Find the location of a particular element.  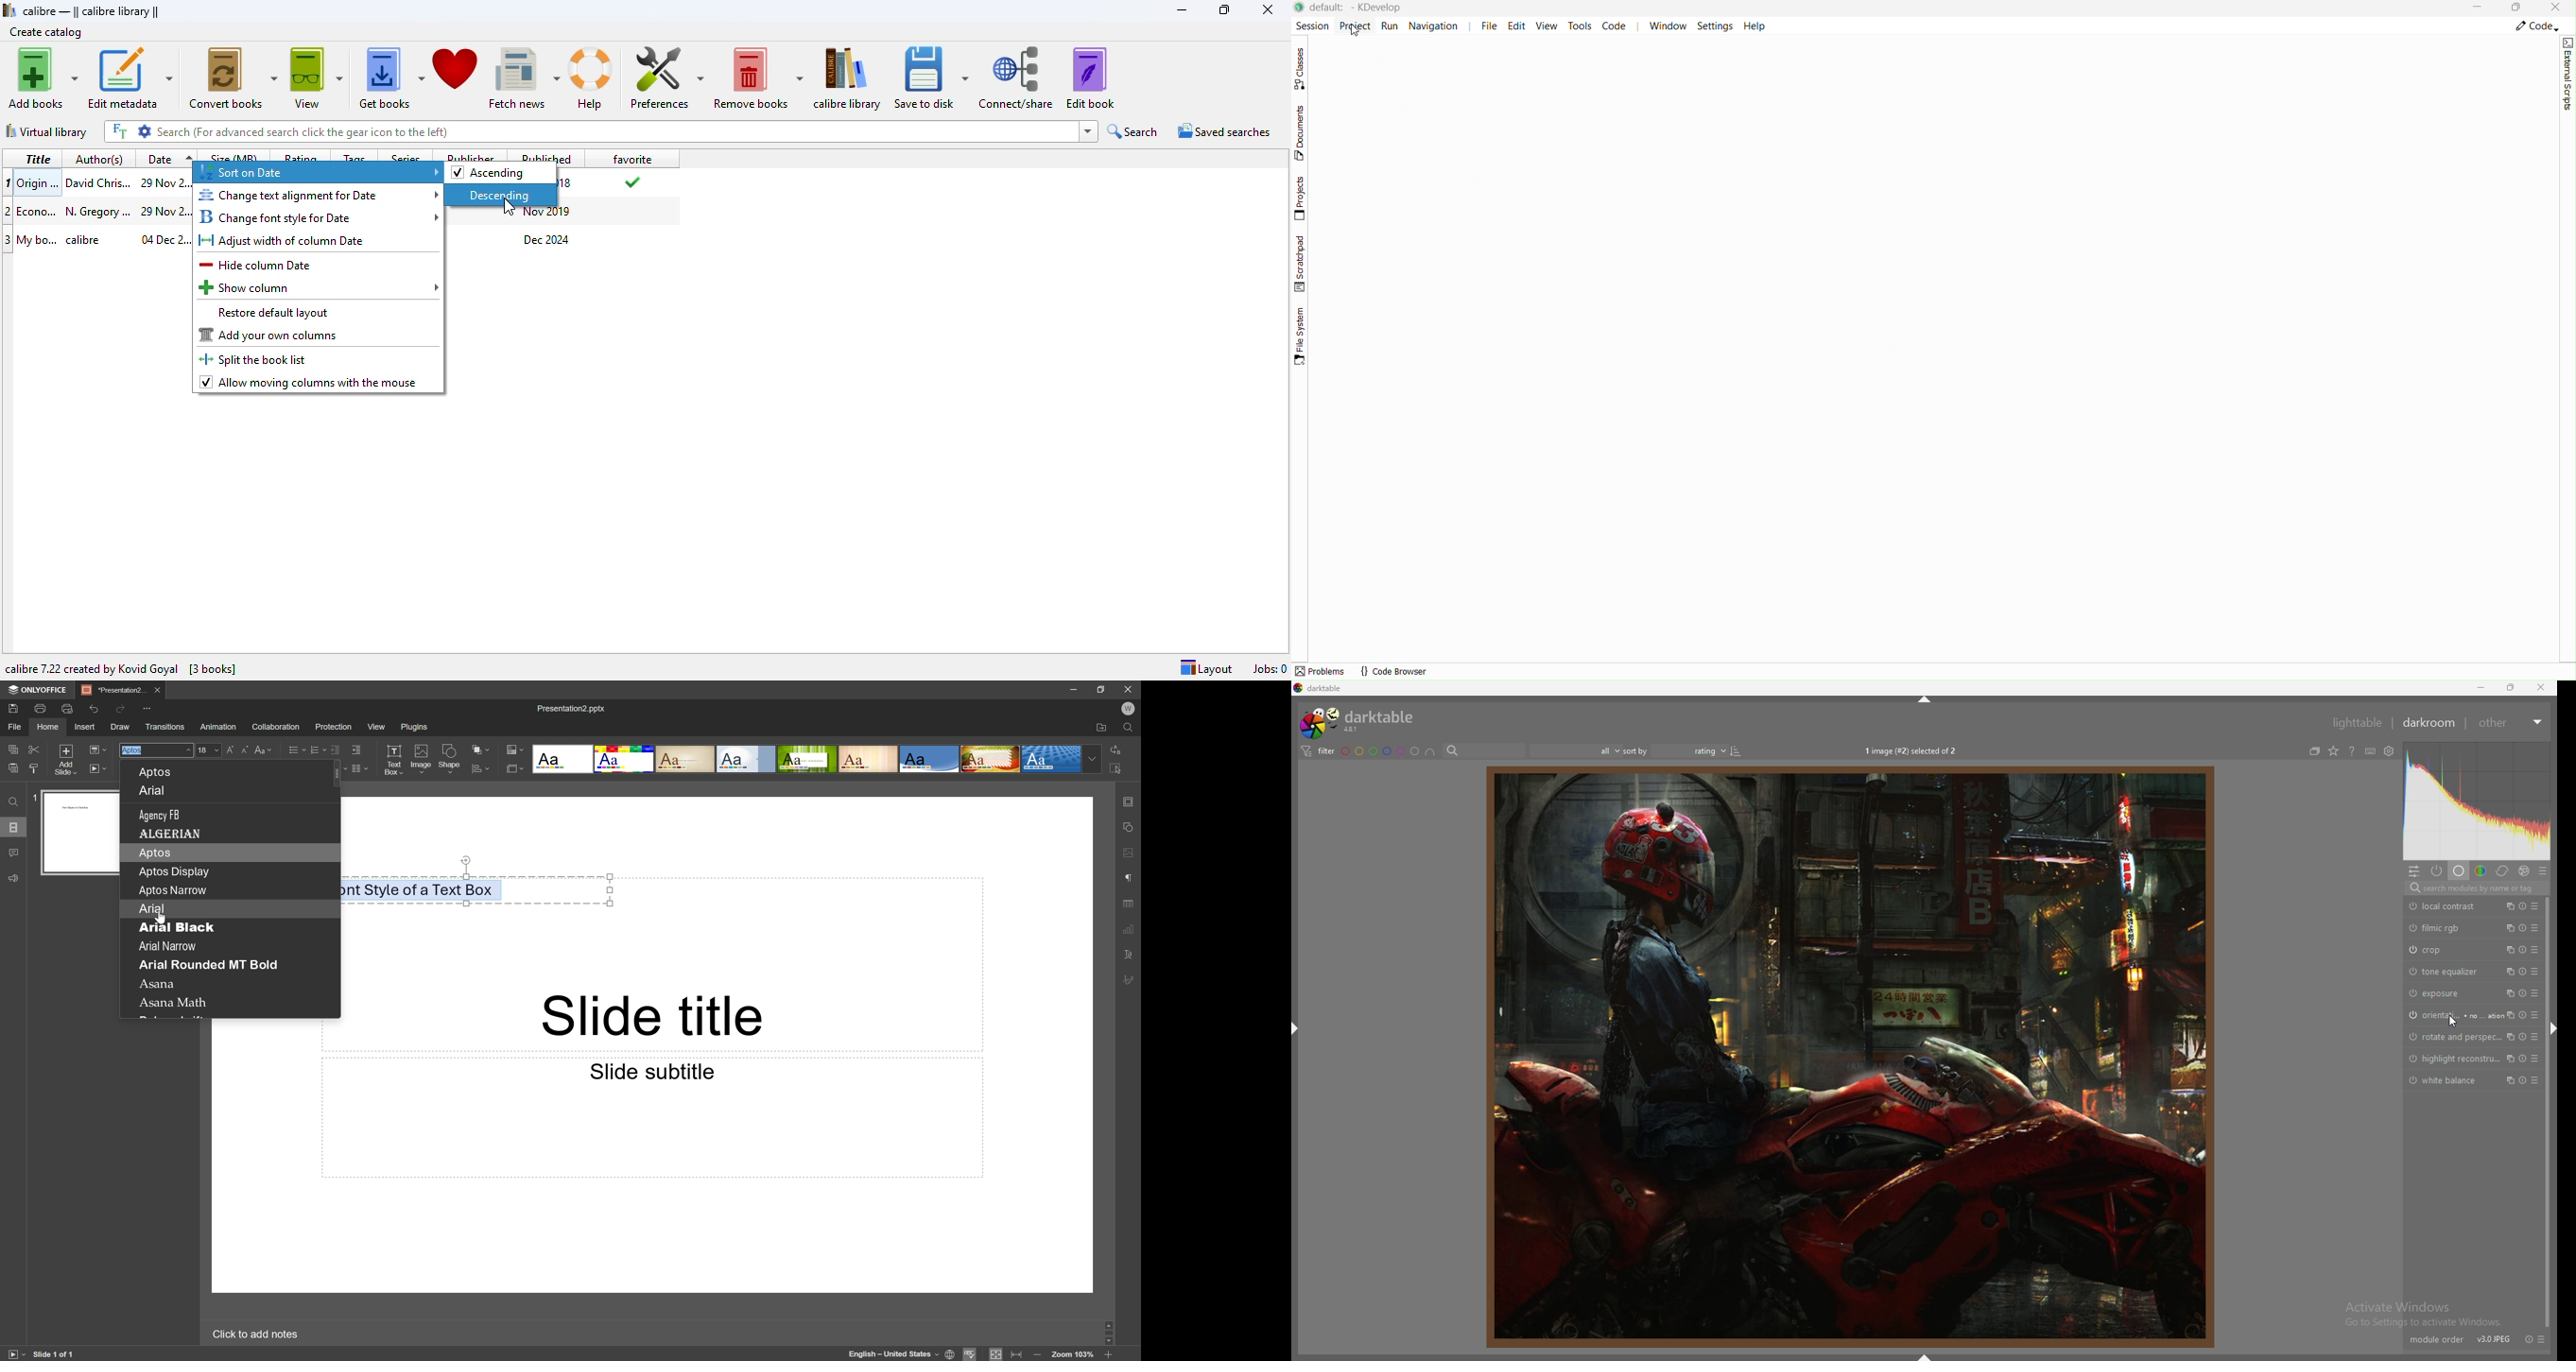

Signature settings is located at coordinates (1132, 980).